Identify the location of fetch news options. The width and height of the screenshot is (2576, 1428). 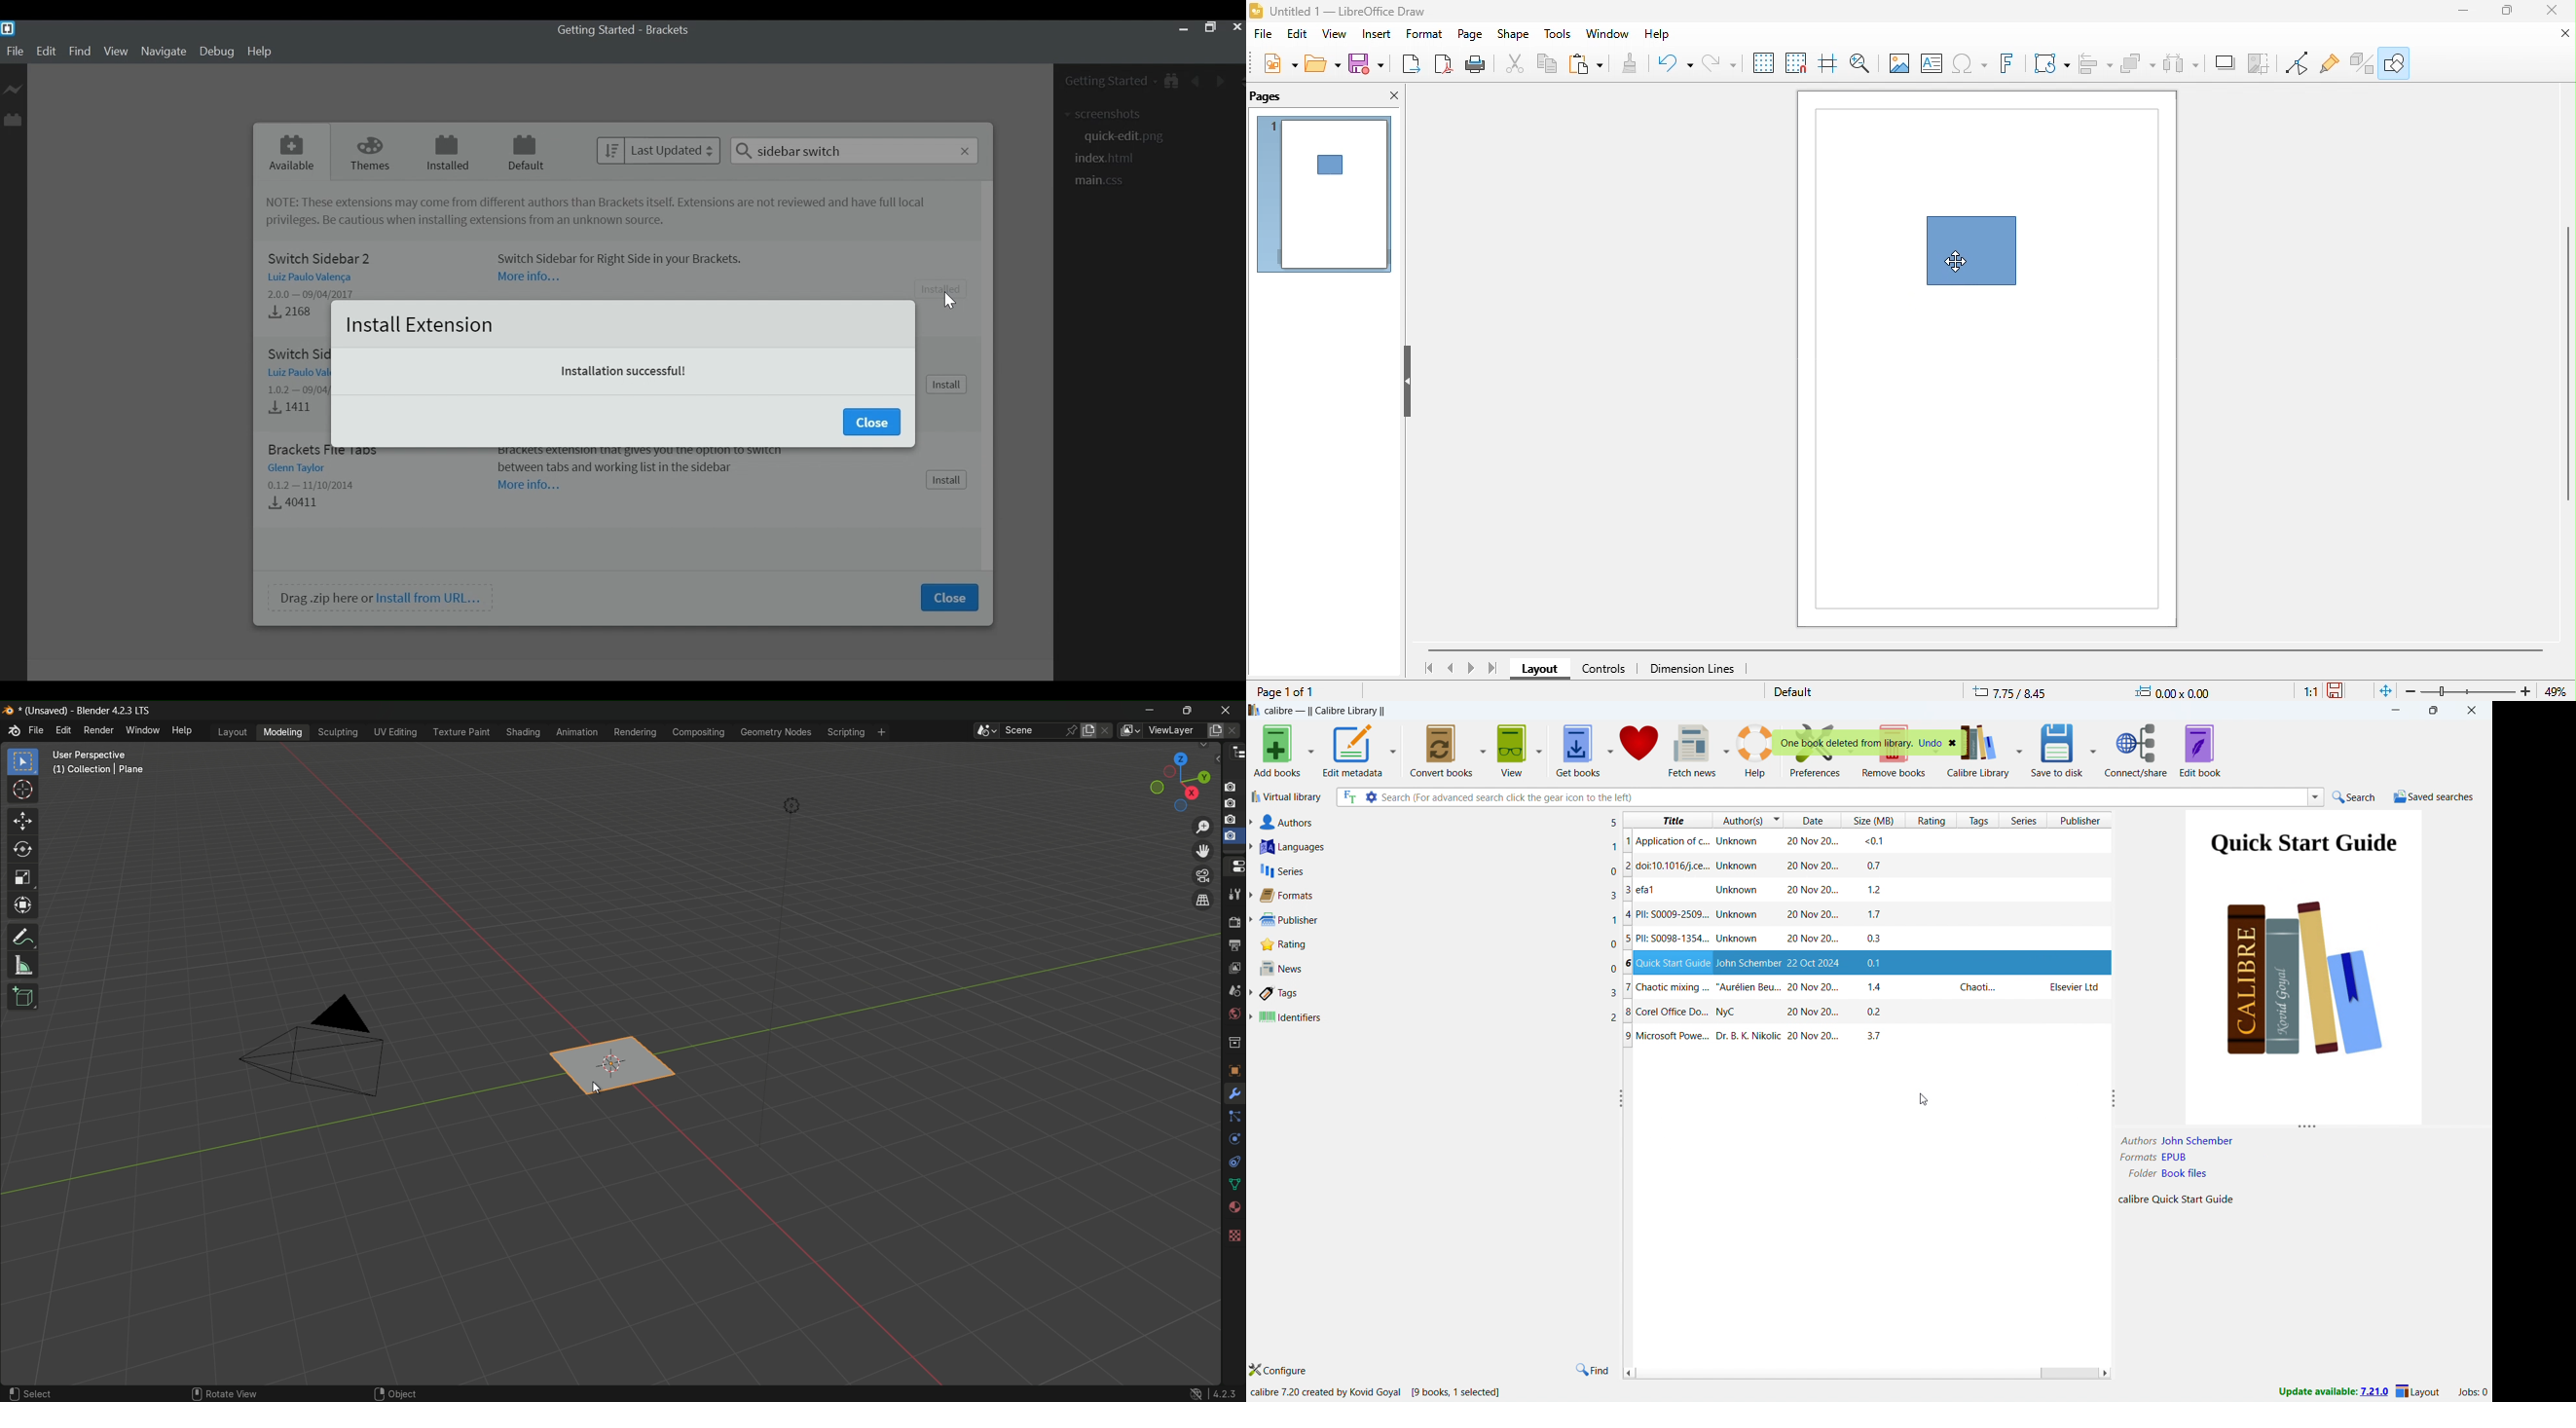
(1725, 748).